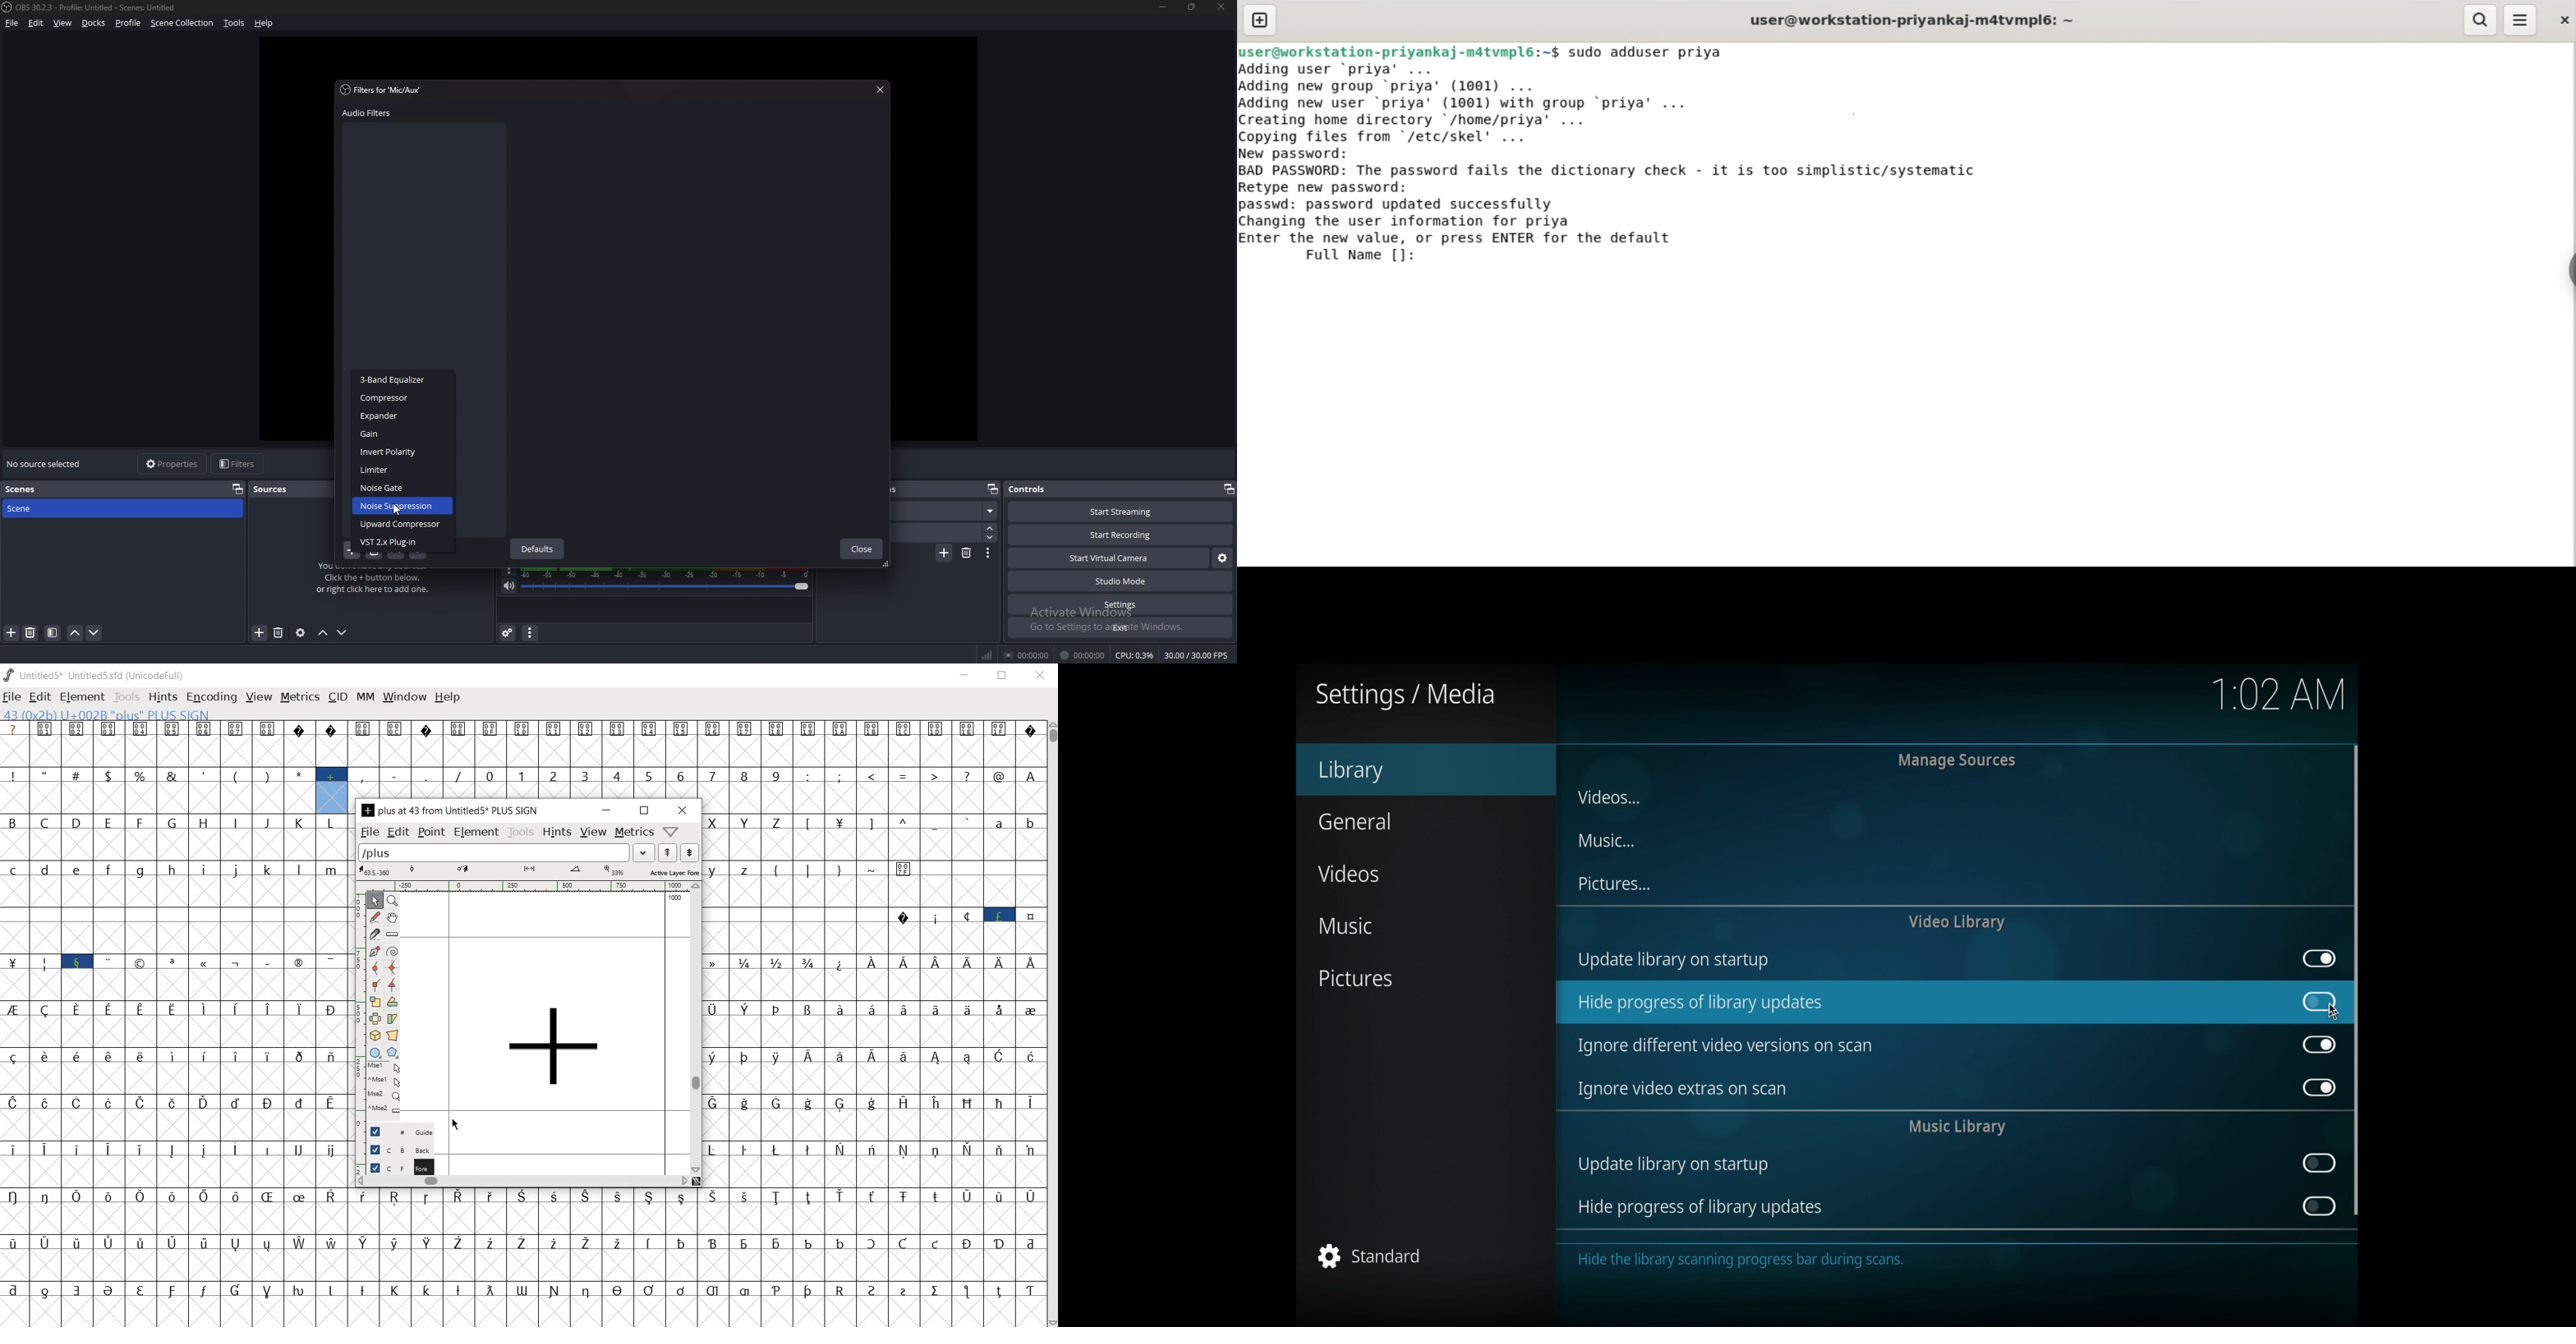 Image resolution: width=2576 pixels, height=1344 pixels. What do you see at coordinates (1004, 676) in the screenshot?
I see `restore down` at bounding box center [1004, 676].